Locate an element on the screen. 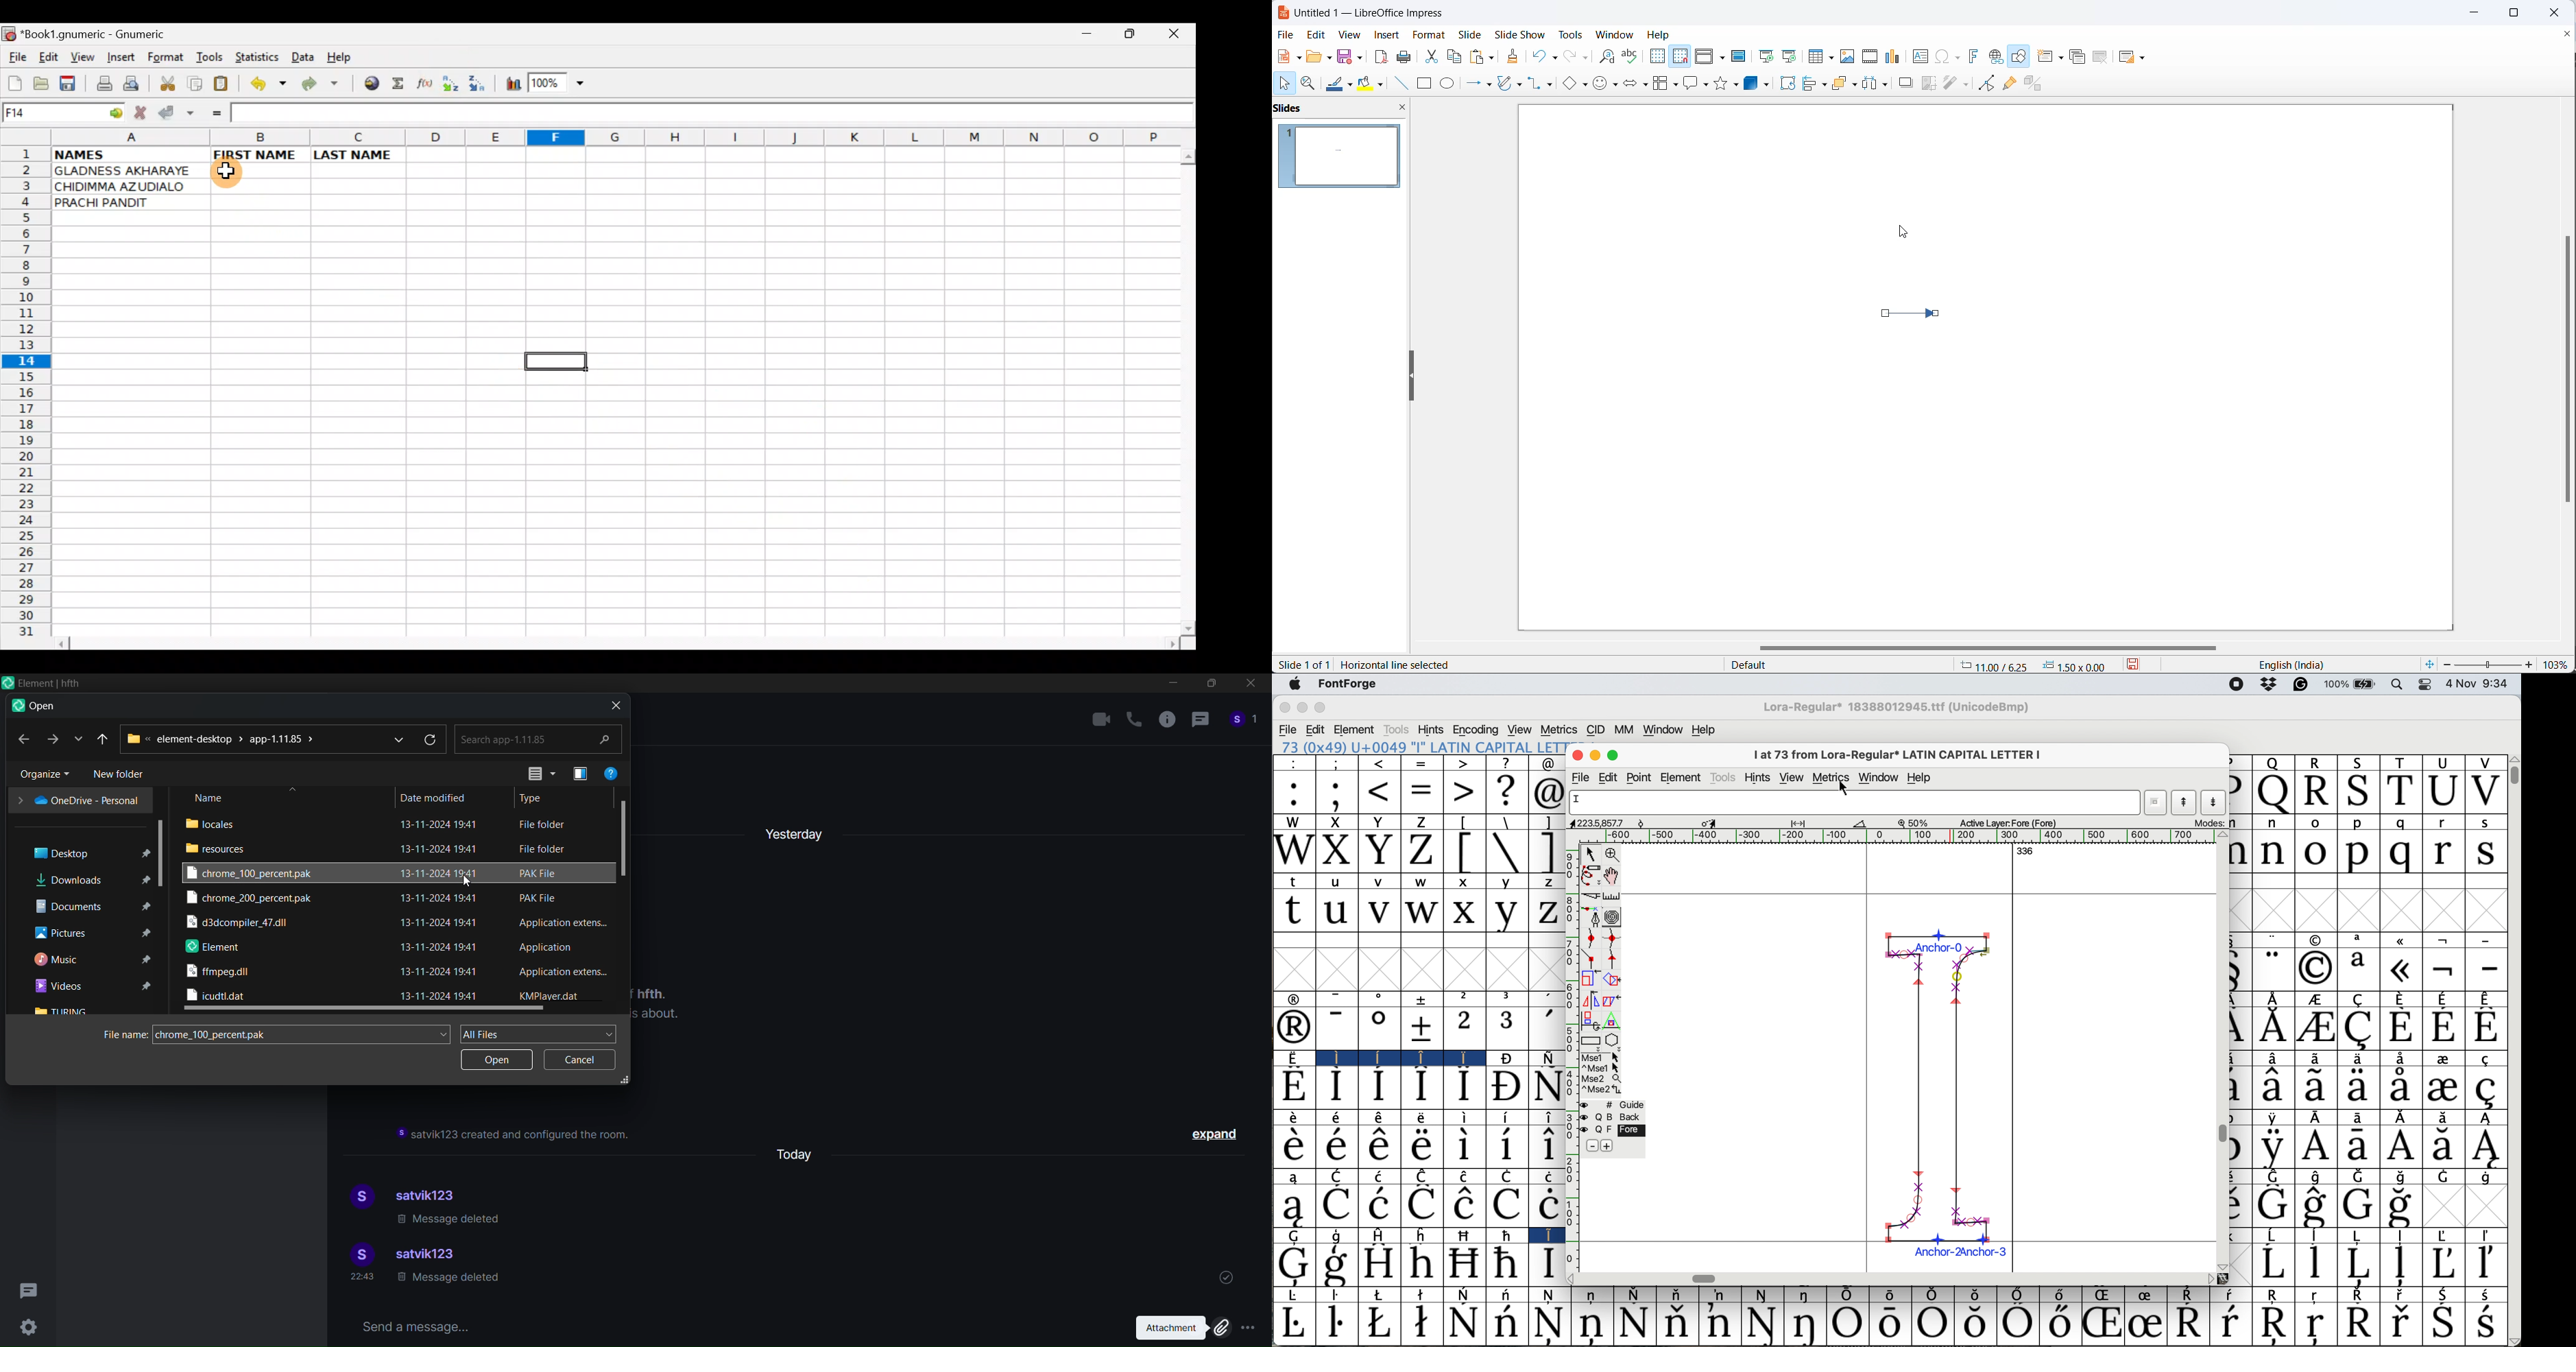  Symbol is located at coordinates (2489, 1294).